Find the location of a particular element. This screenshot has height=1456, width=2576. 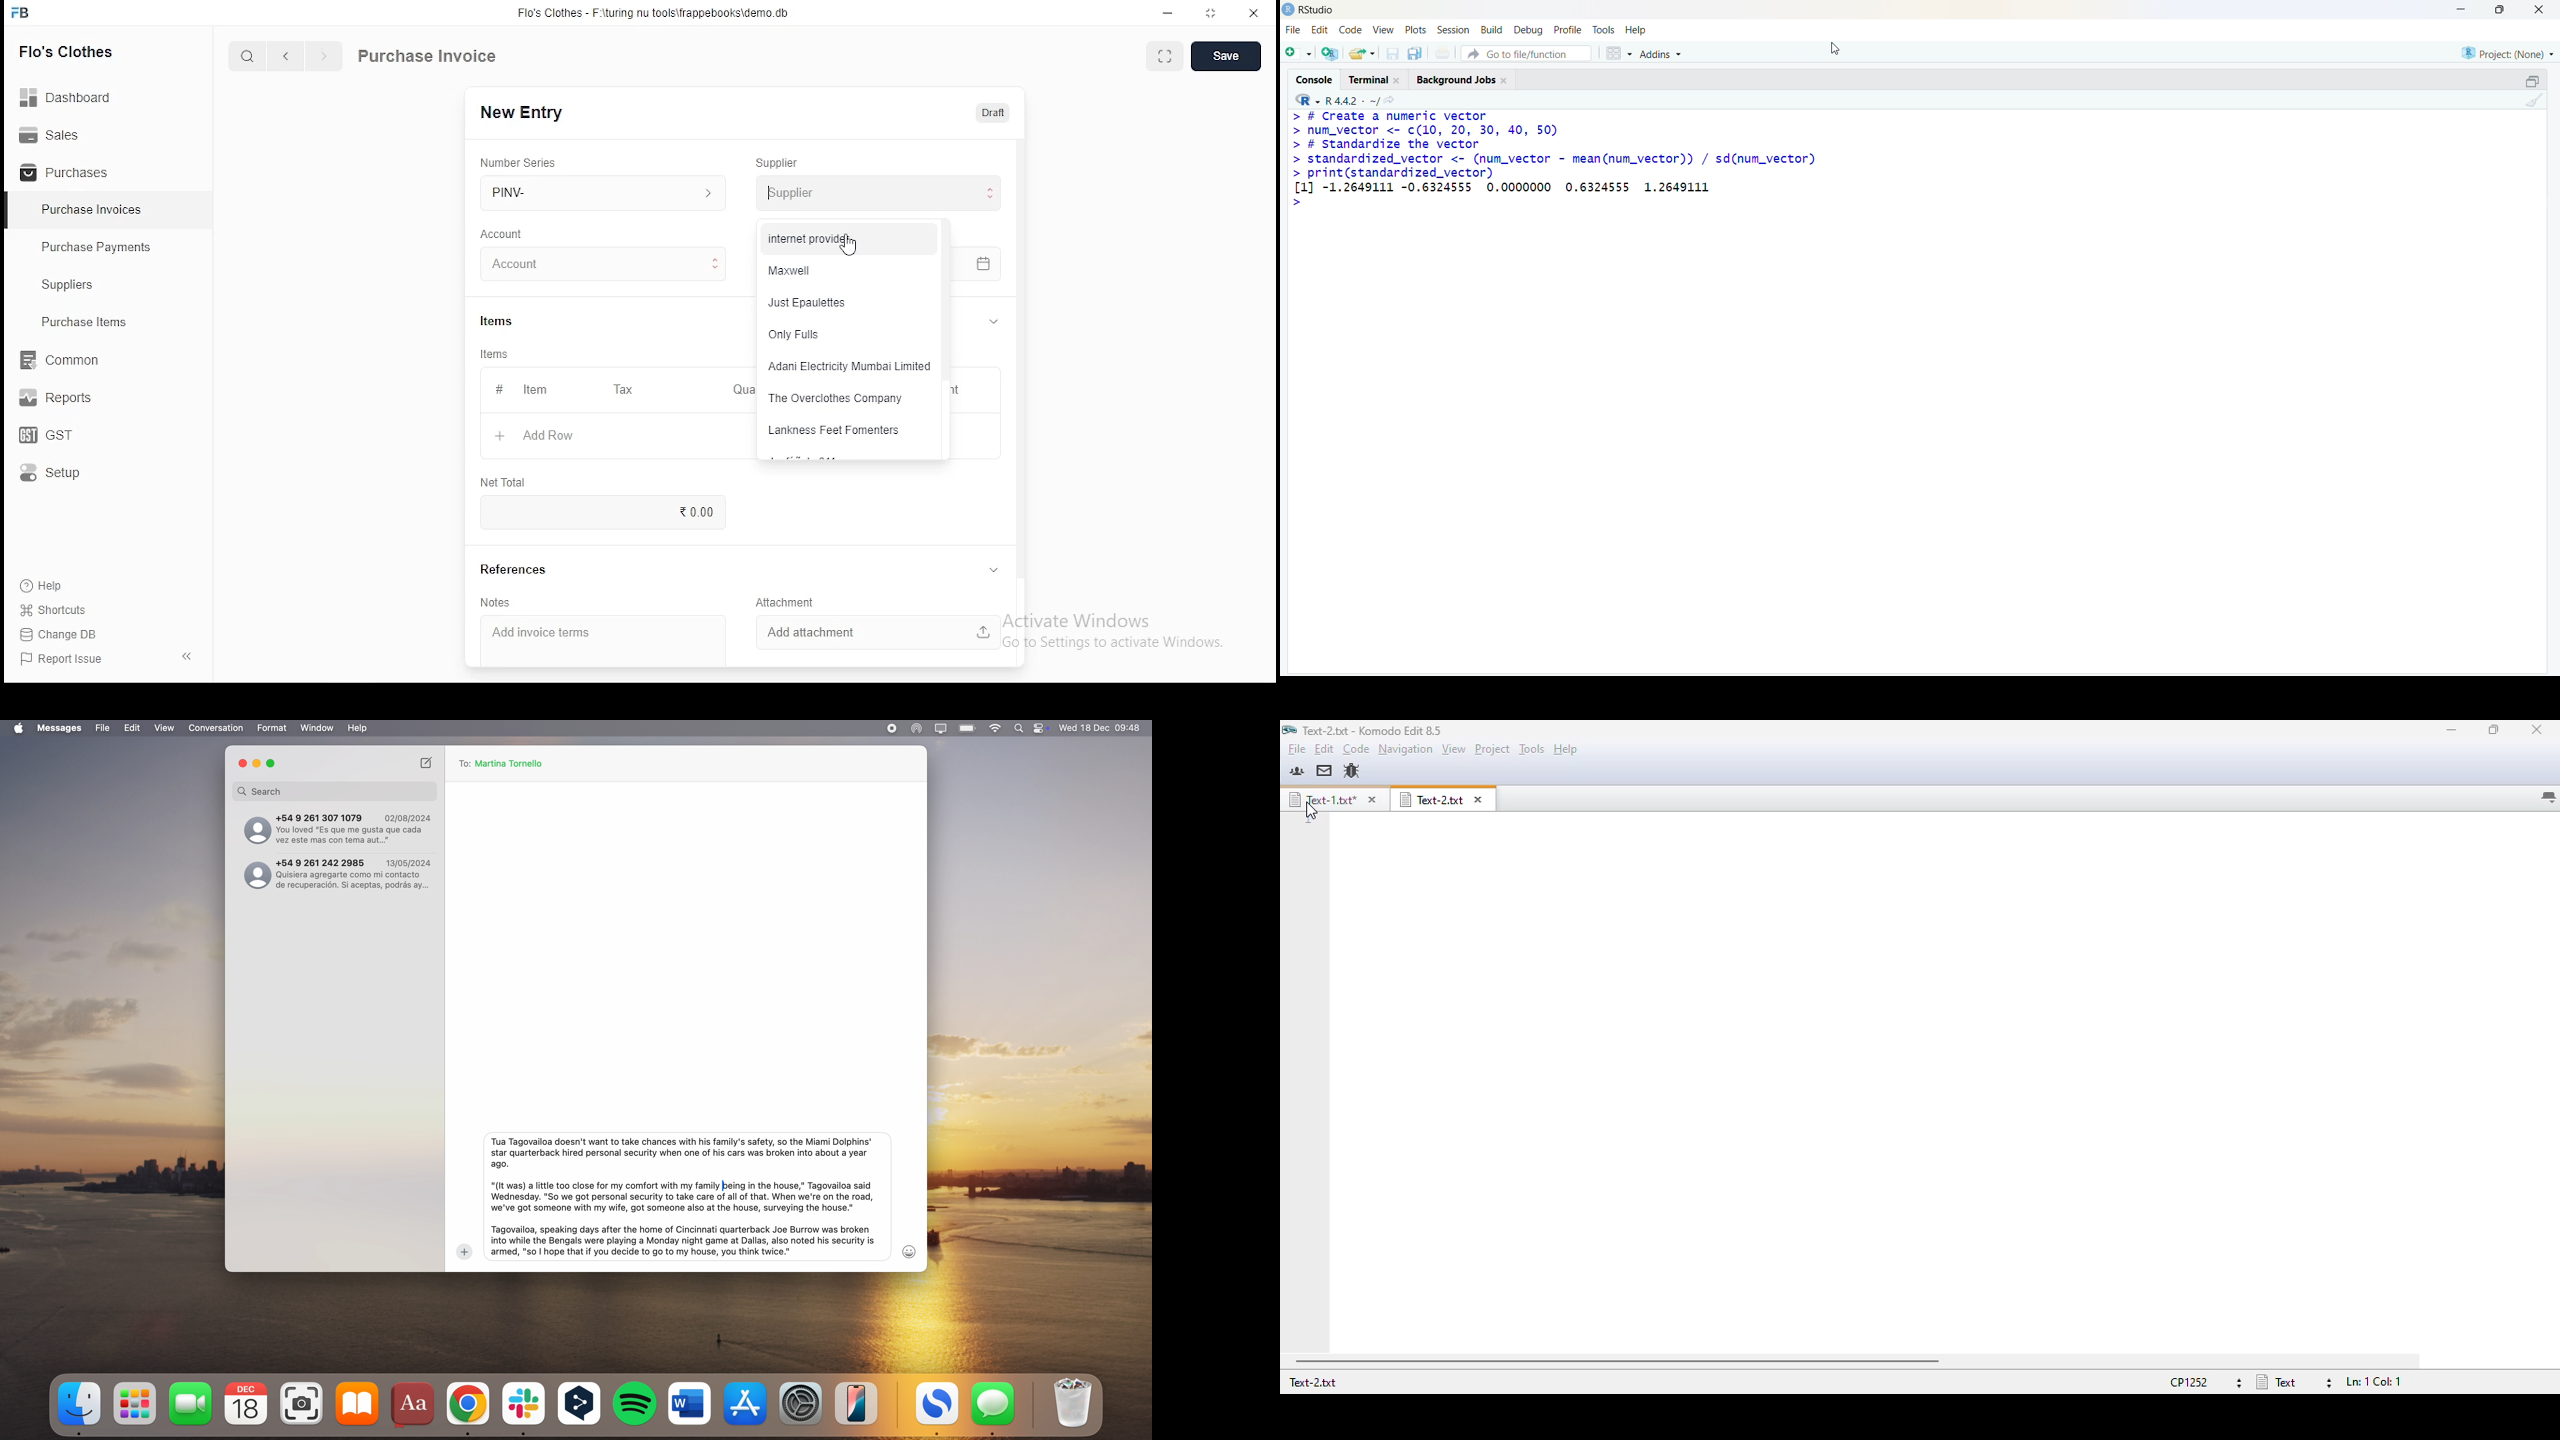

spotlight search is located at coordinates (1021, 728).